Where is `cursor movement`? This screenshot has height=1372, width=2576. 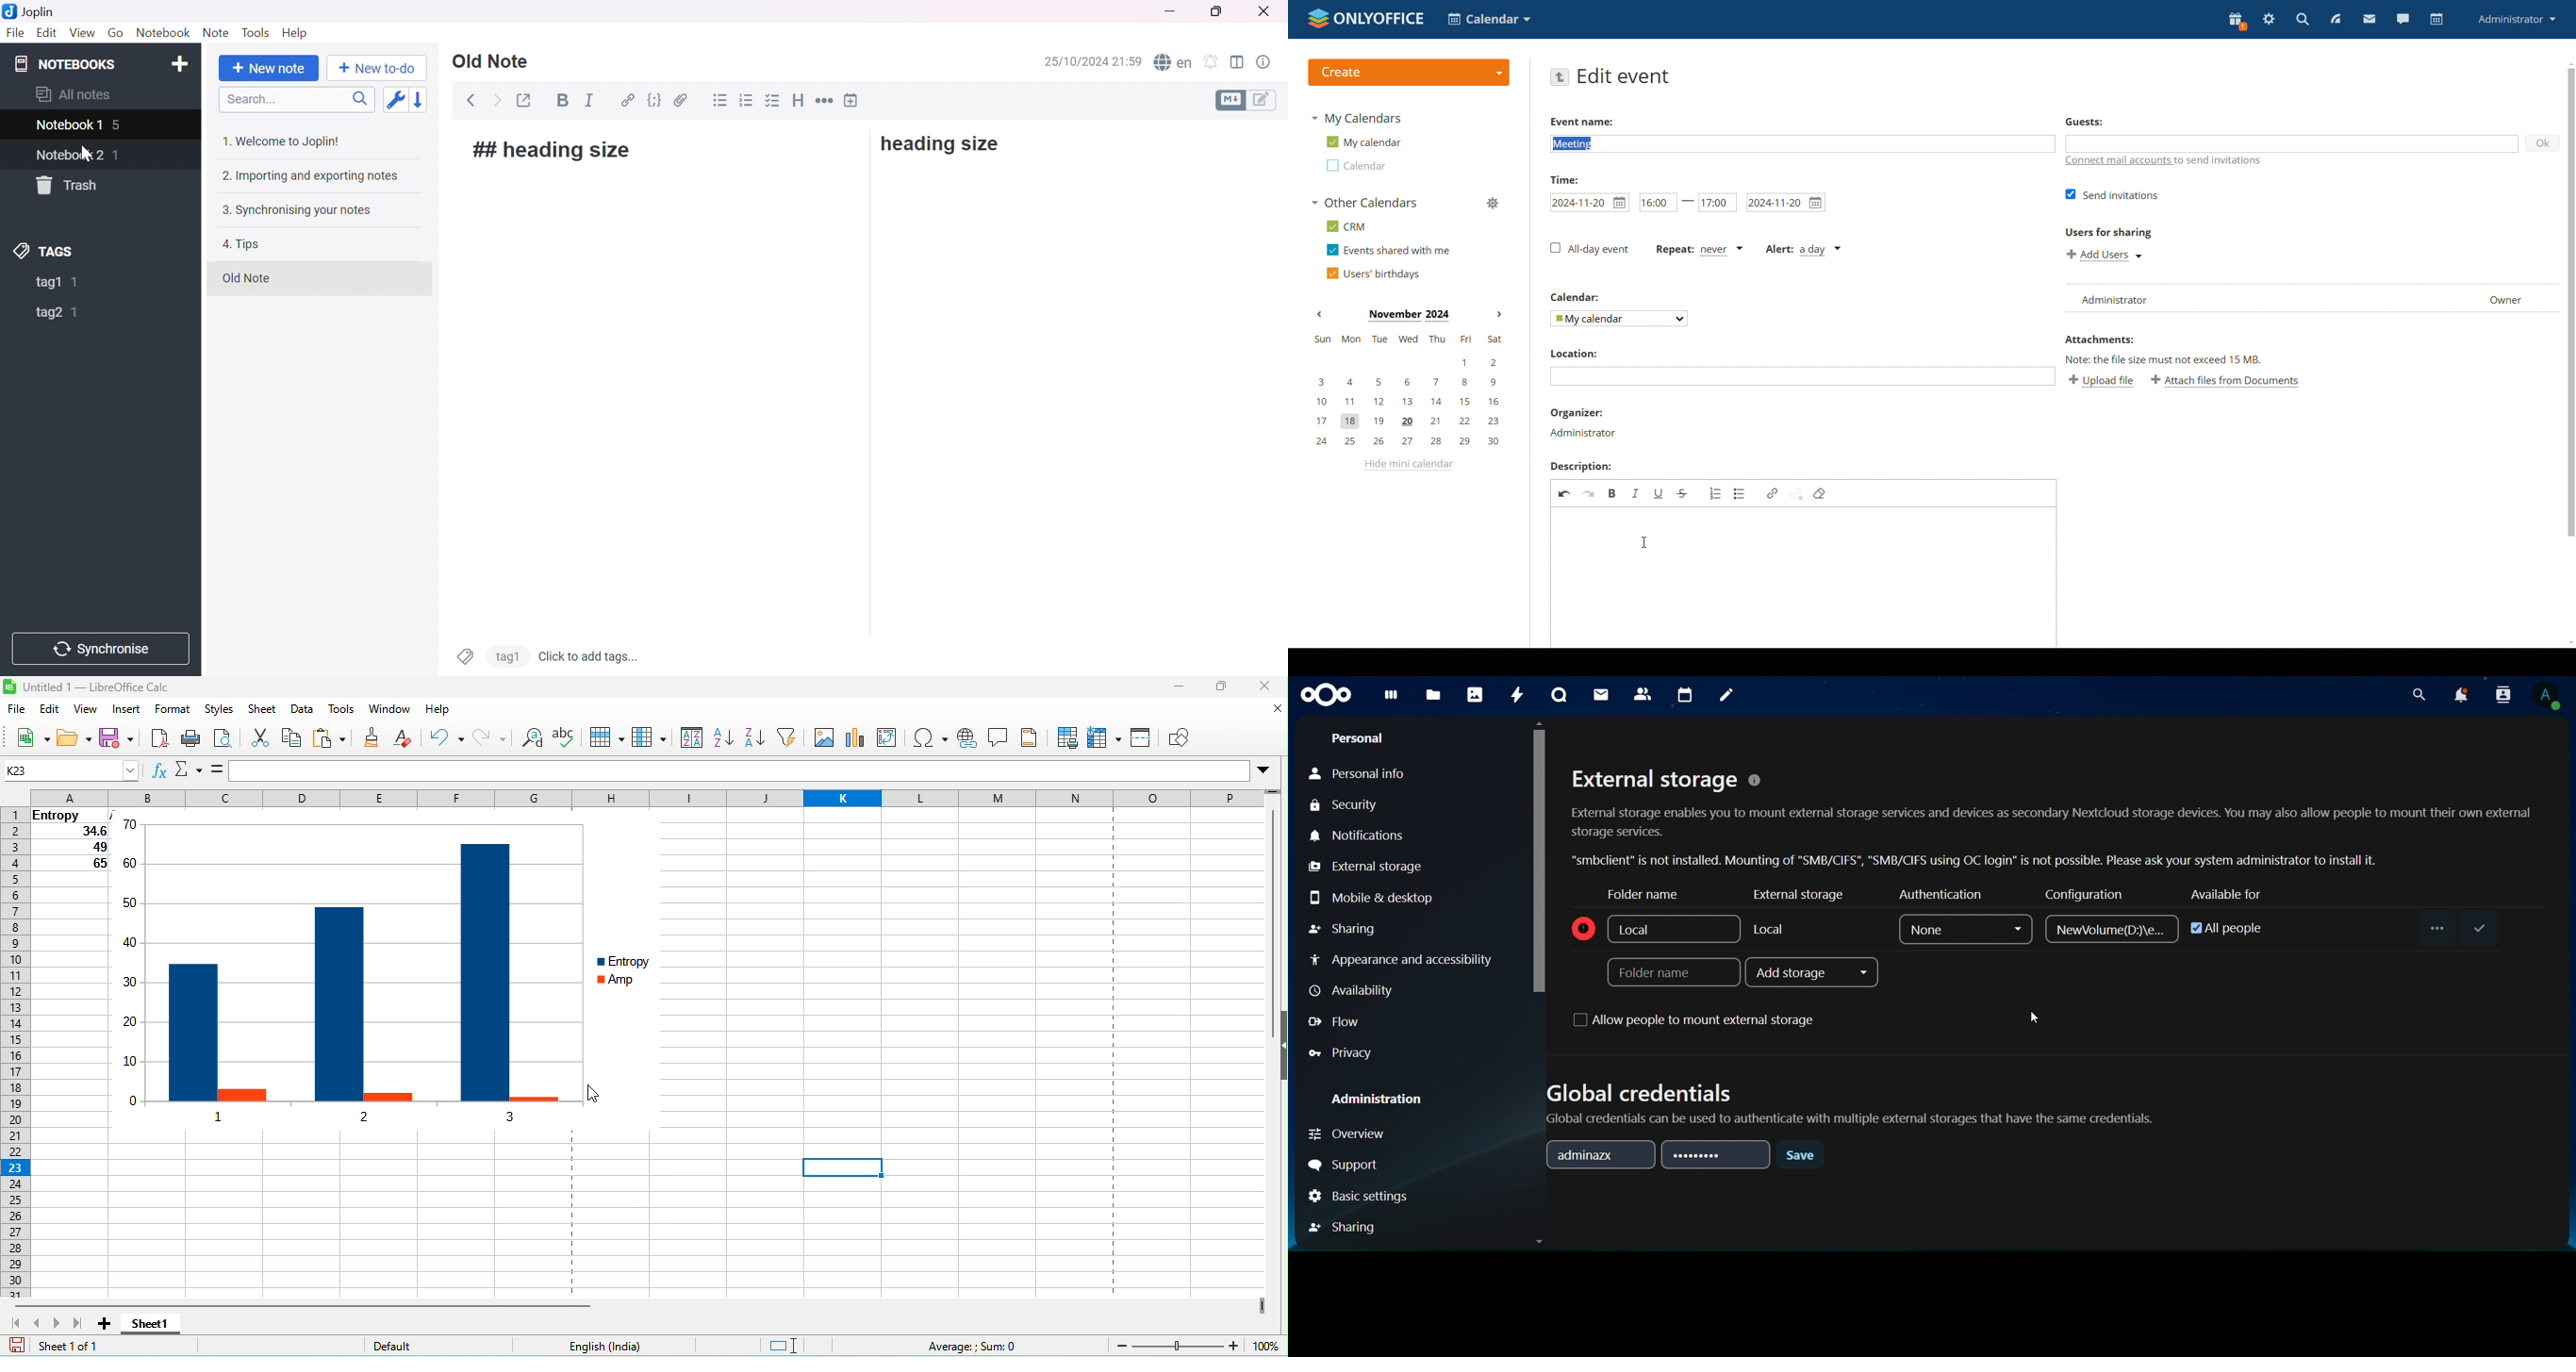 cursor movement is located at coordinates (597, 1094).